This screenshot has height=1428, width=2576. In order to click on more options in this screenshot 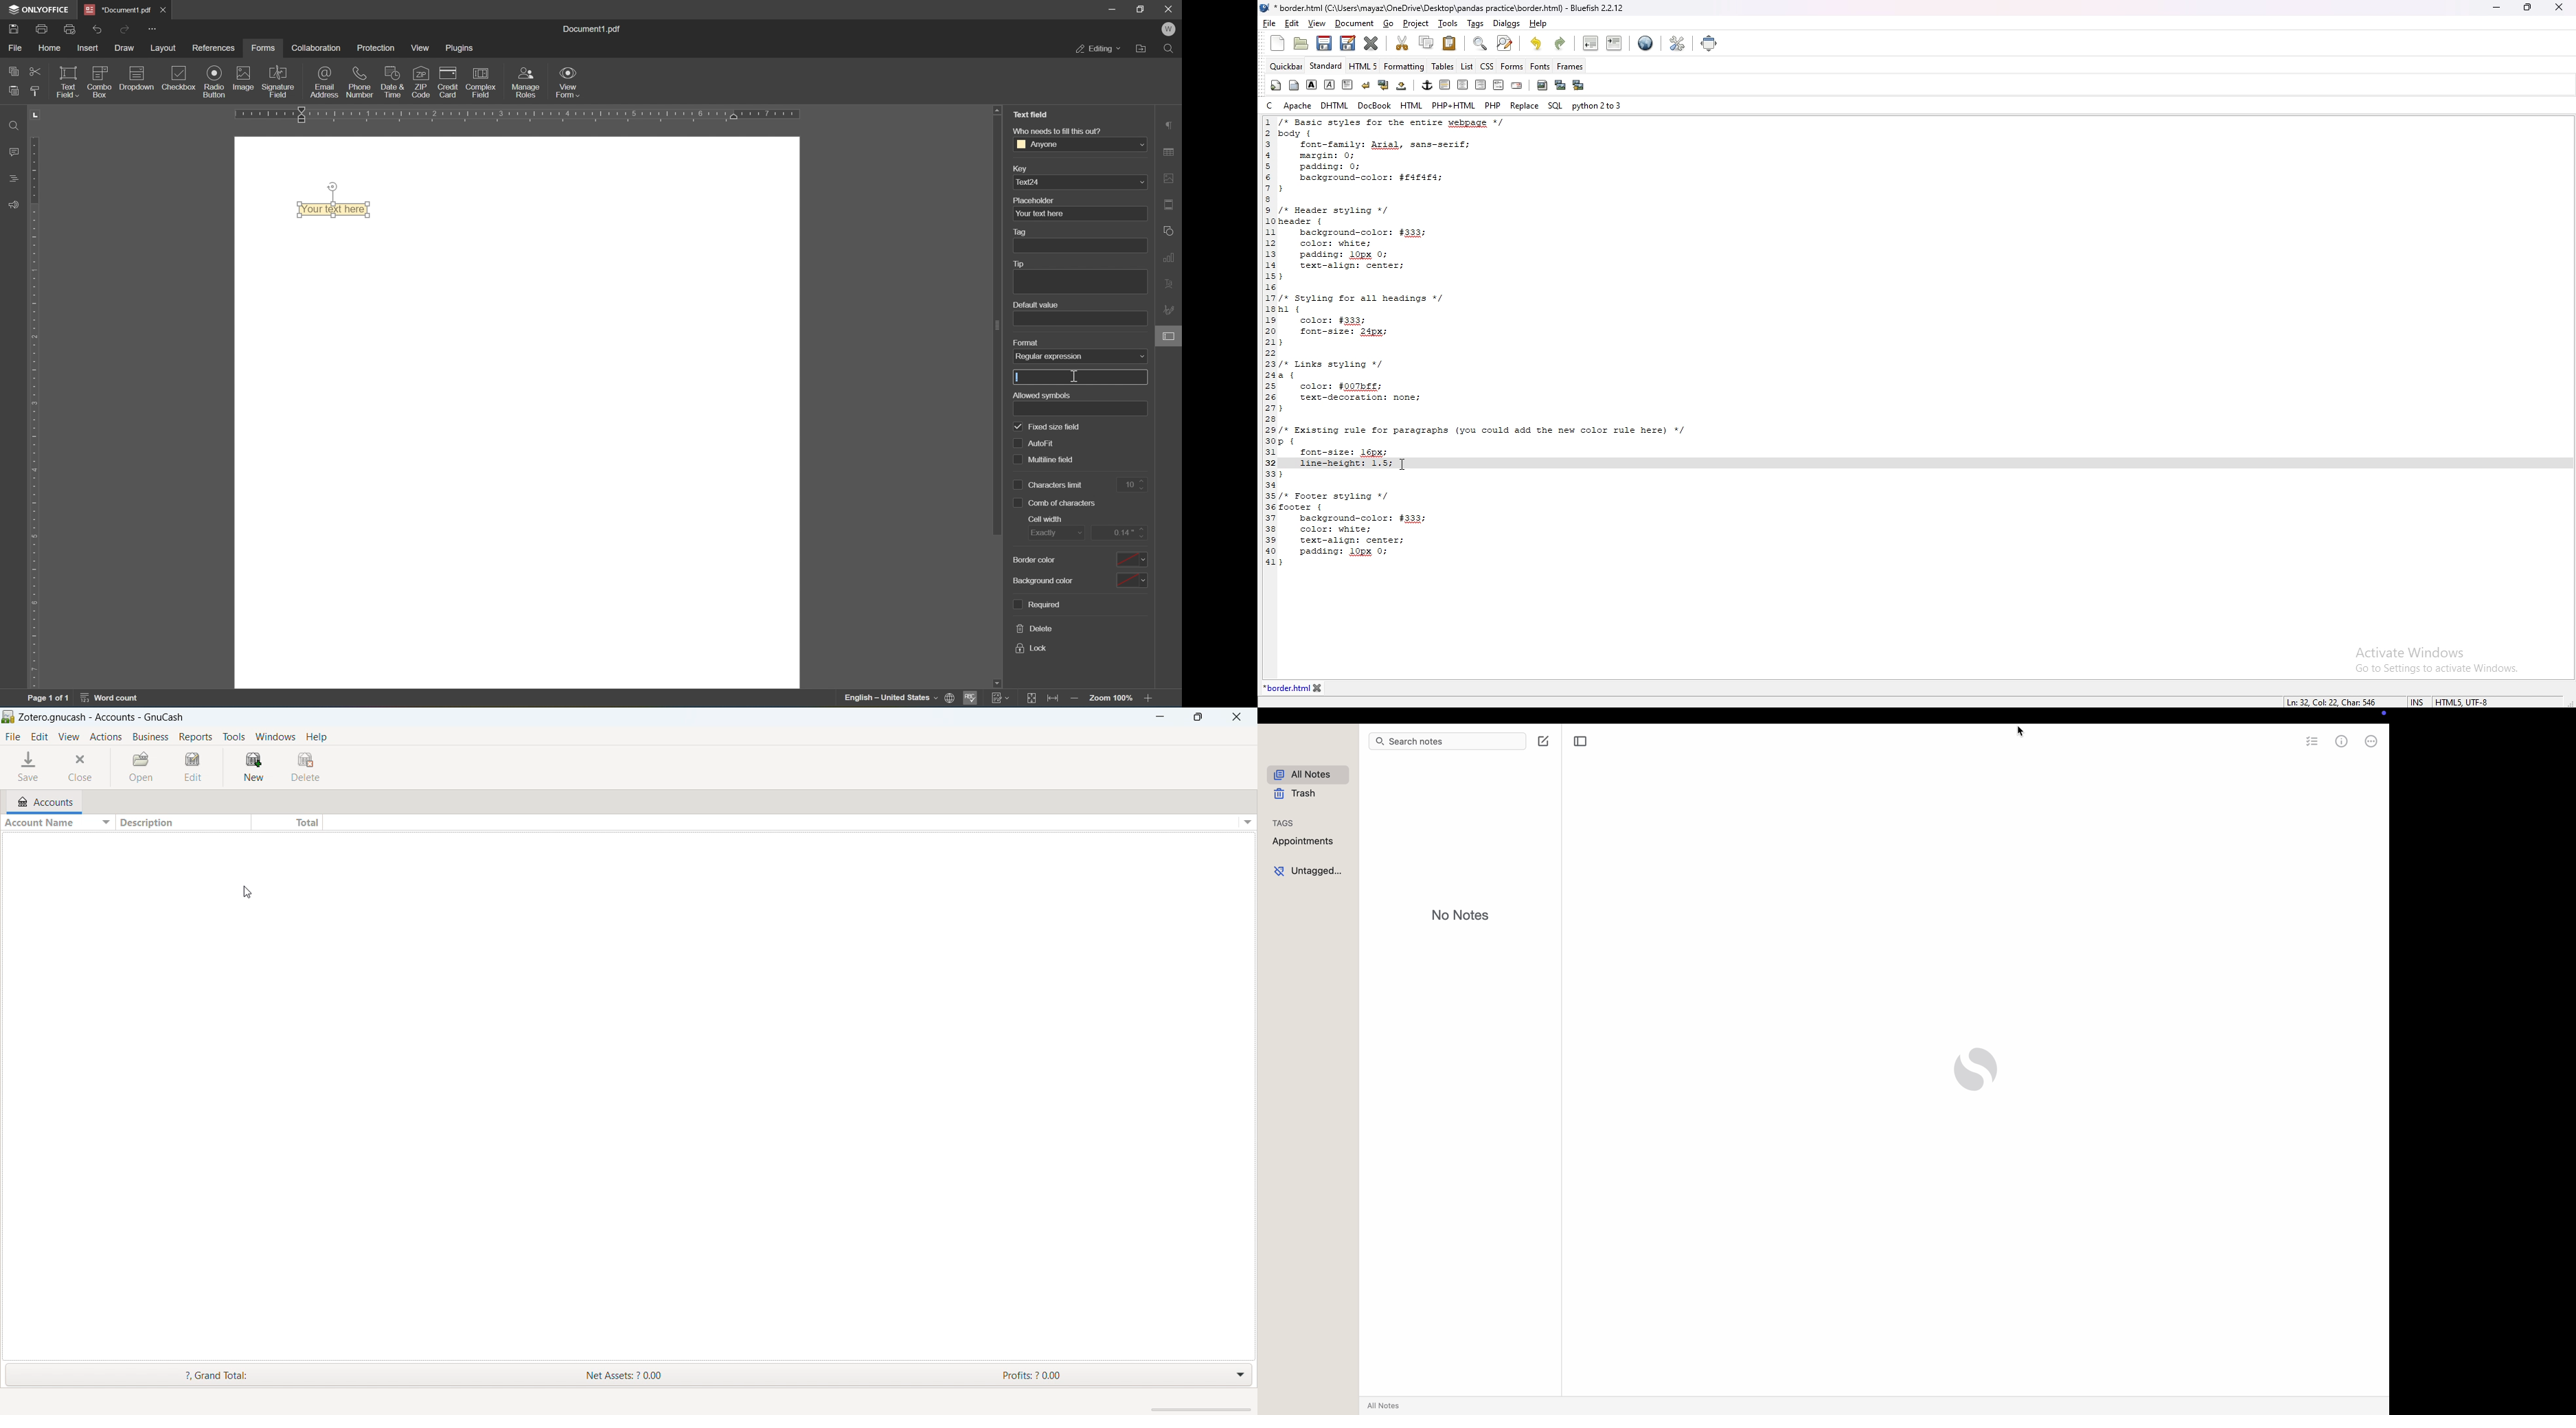, I will do `click(2370, 743)`.